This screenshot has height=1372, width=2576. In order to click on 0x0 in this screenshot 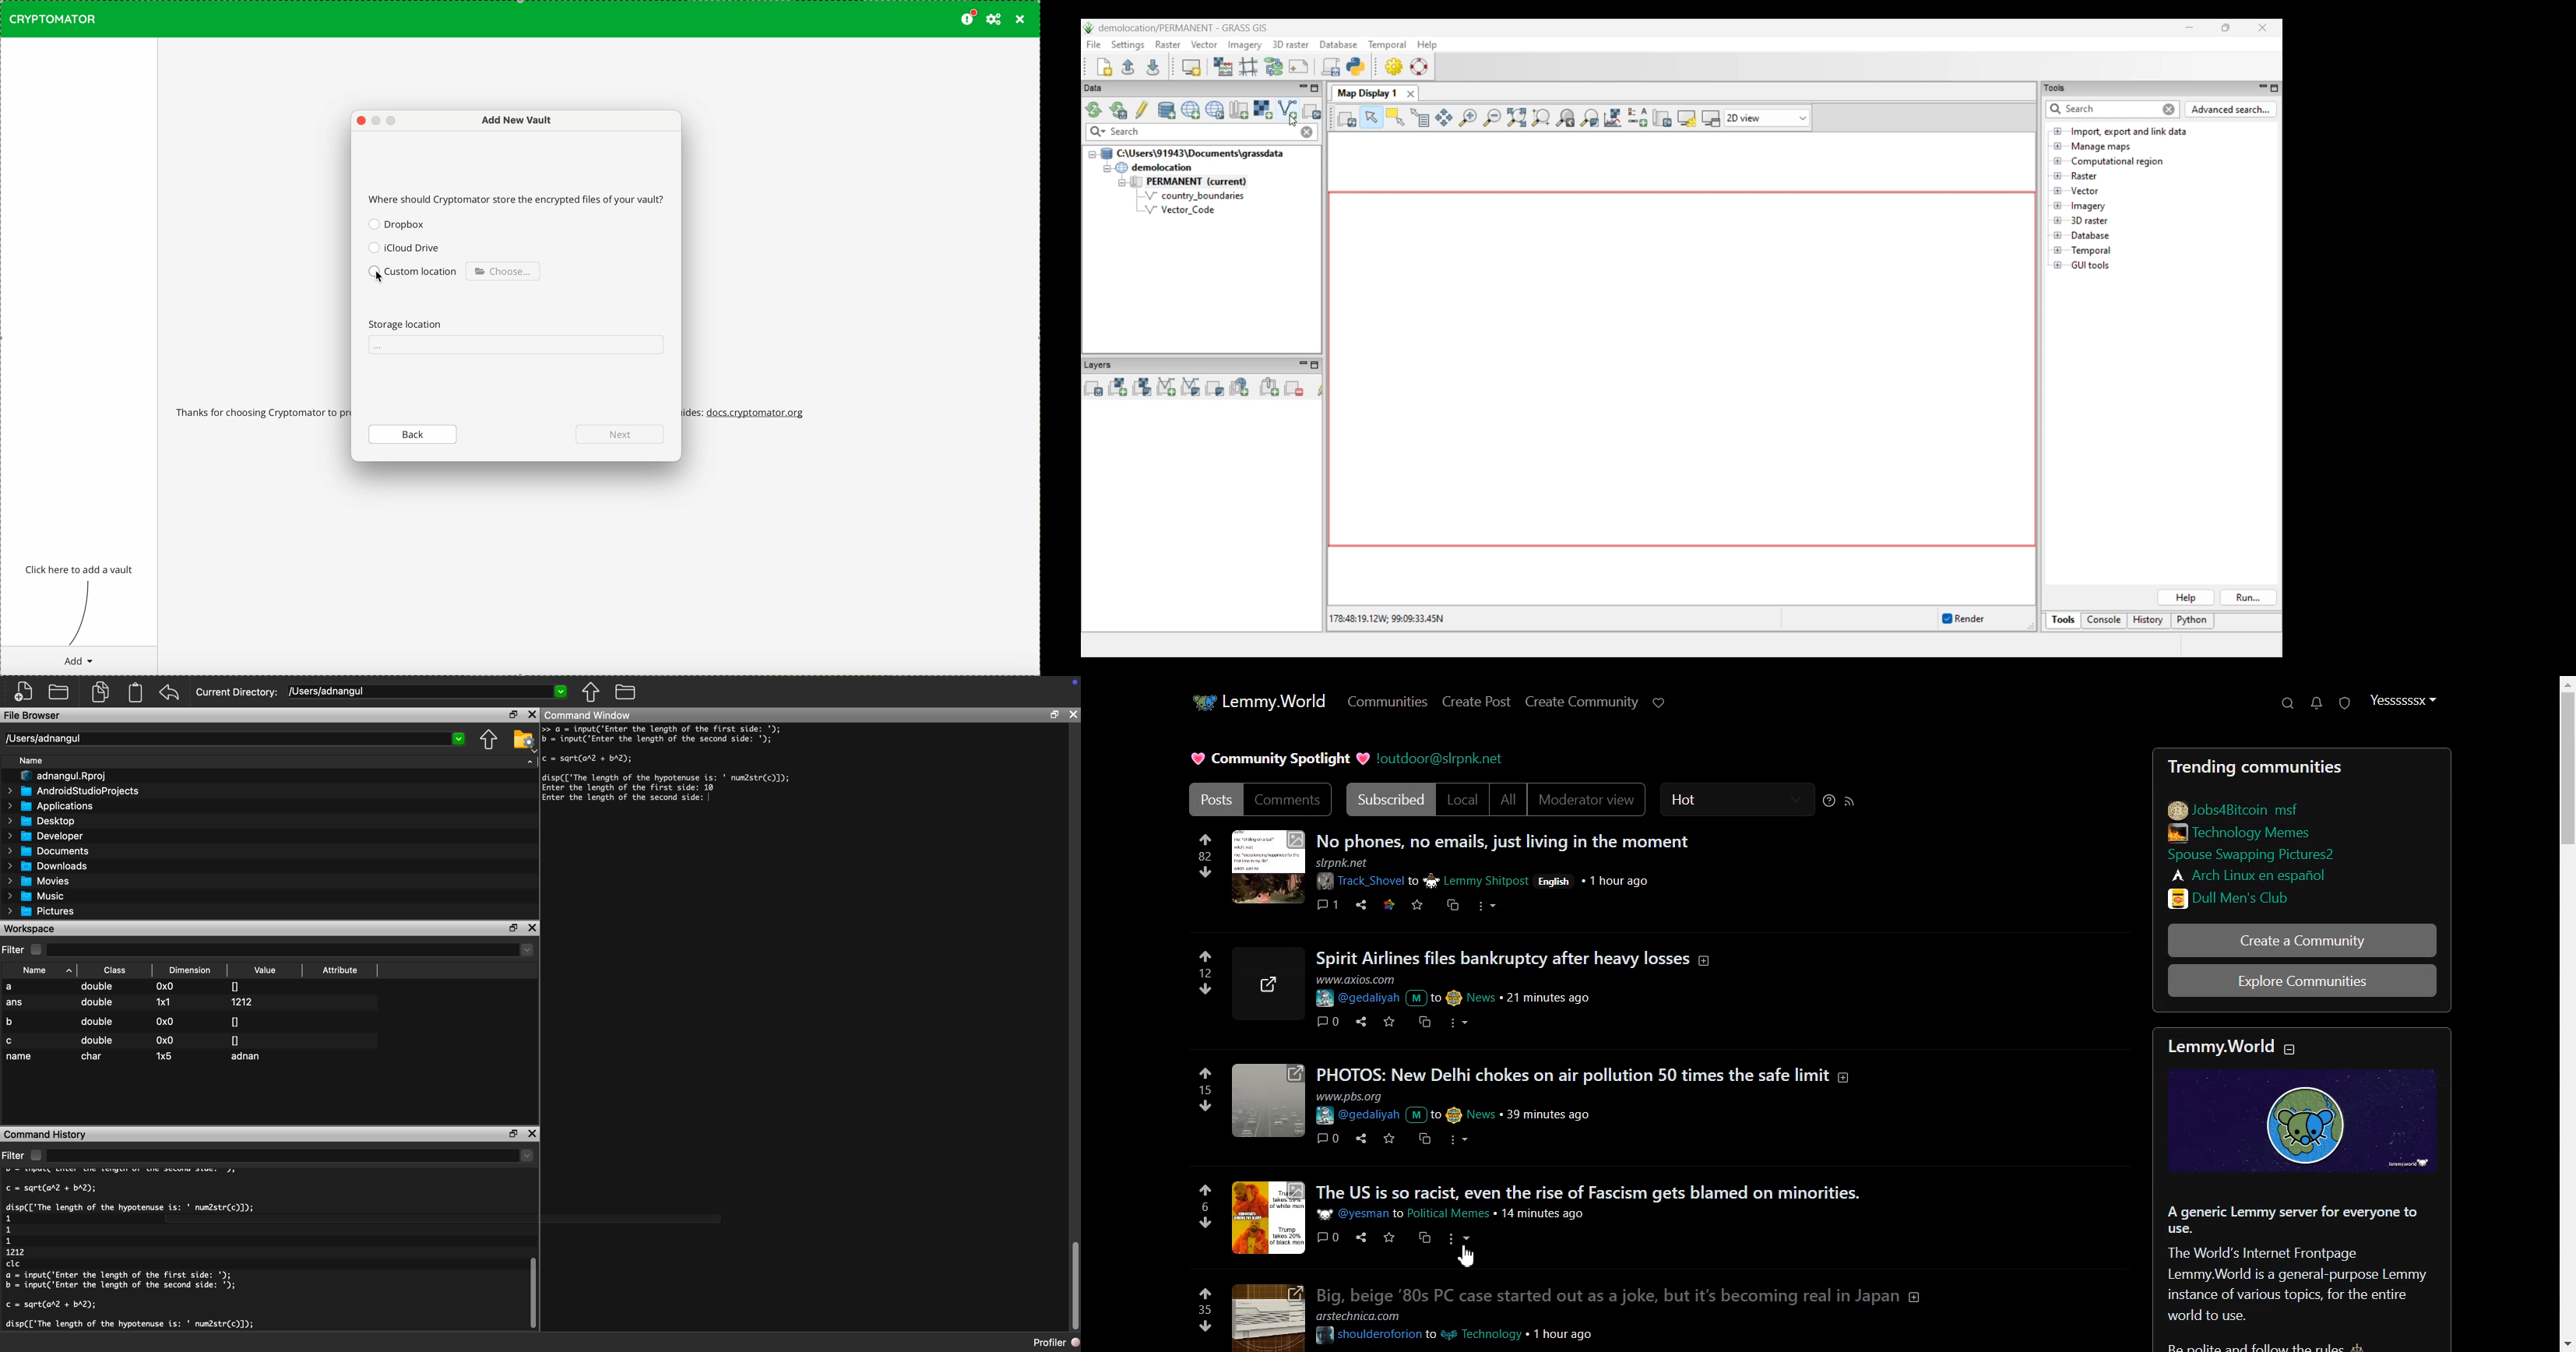, I will do `click(163, 1041)`.